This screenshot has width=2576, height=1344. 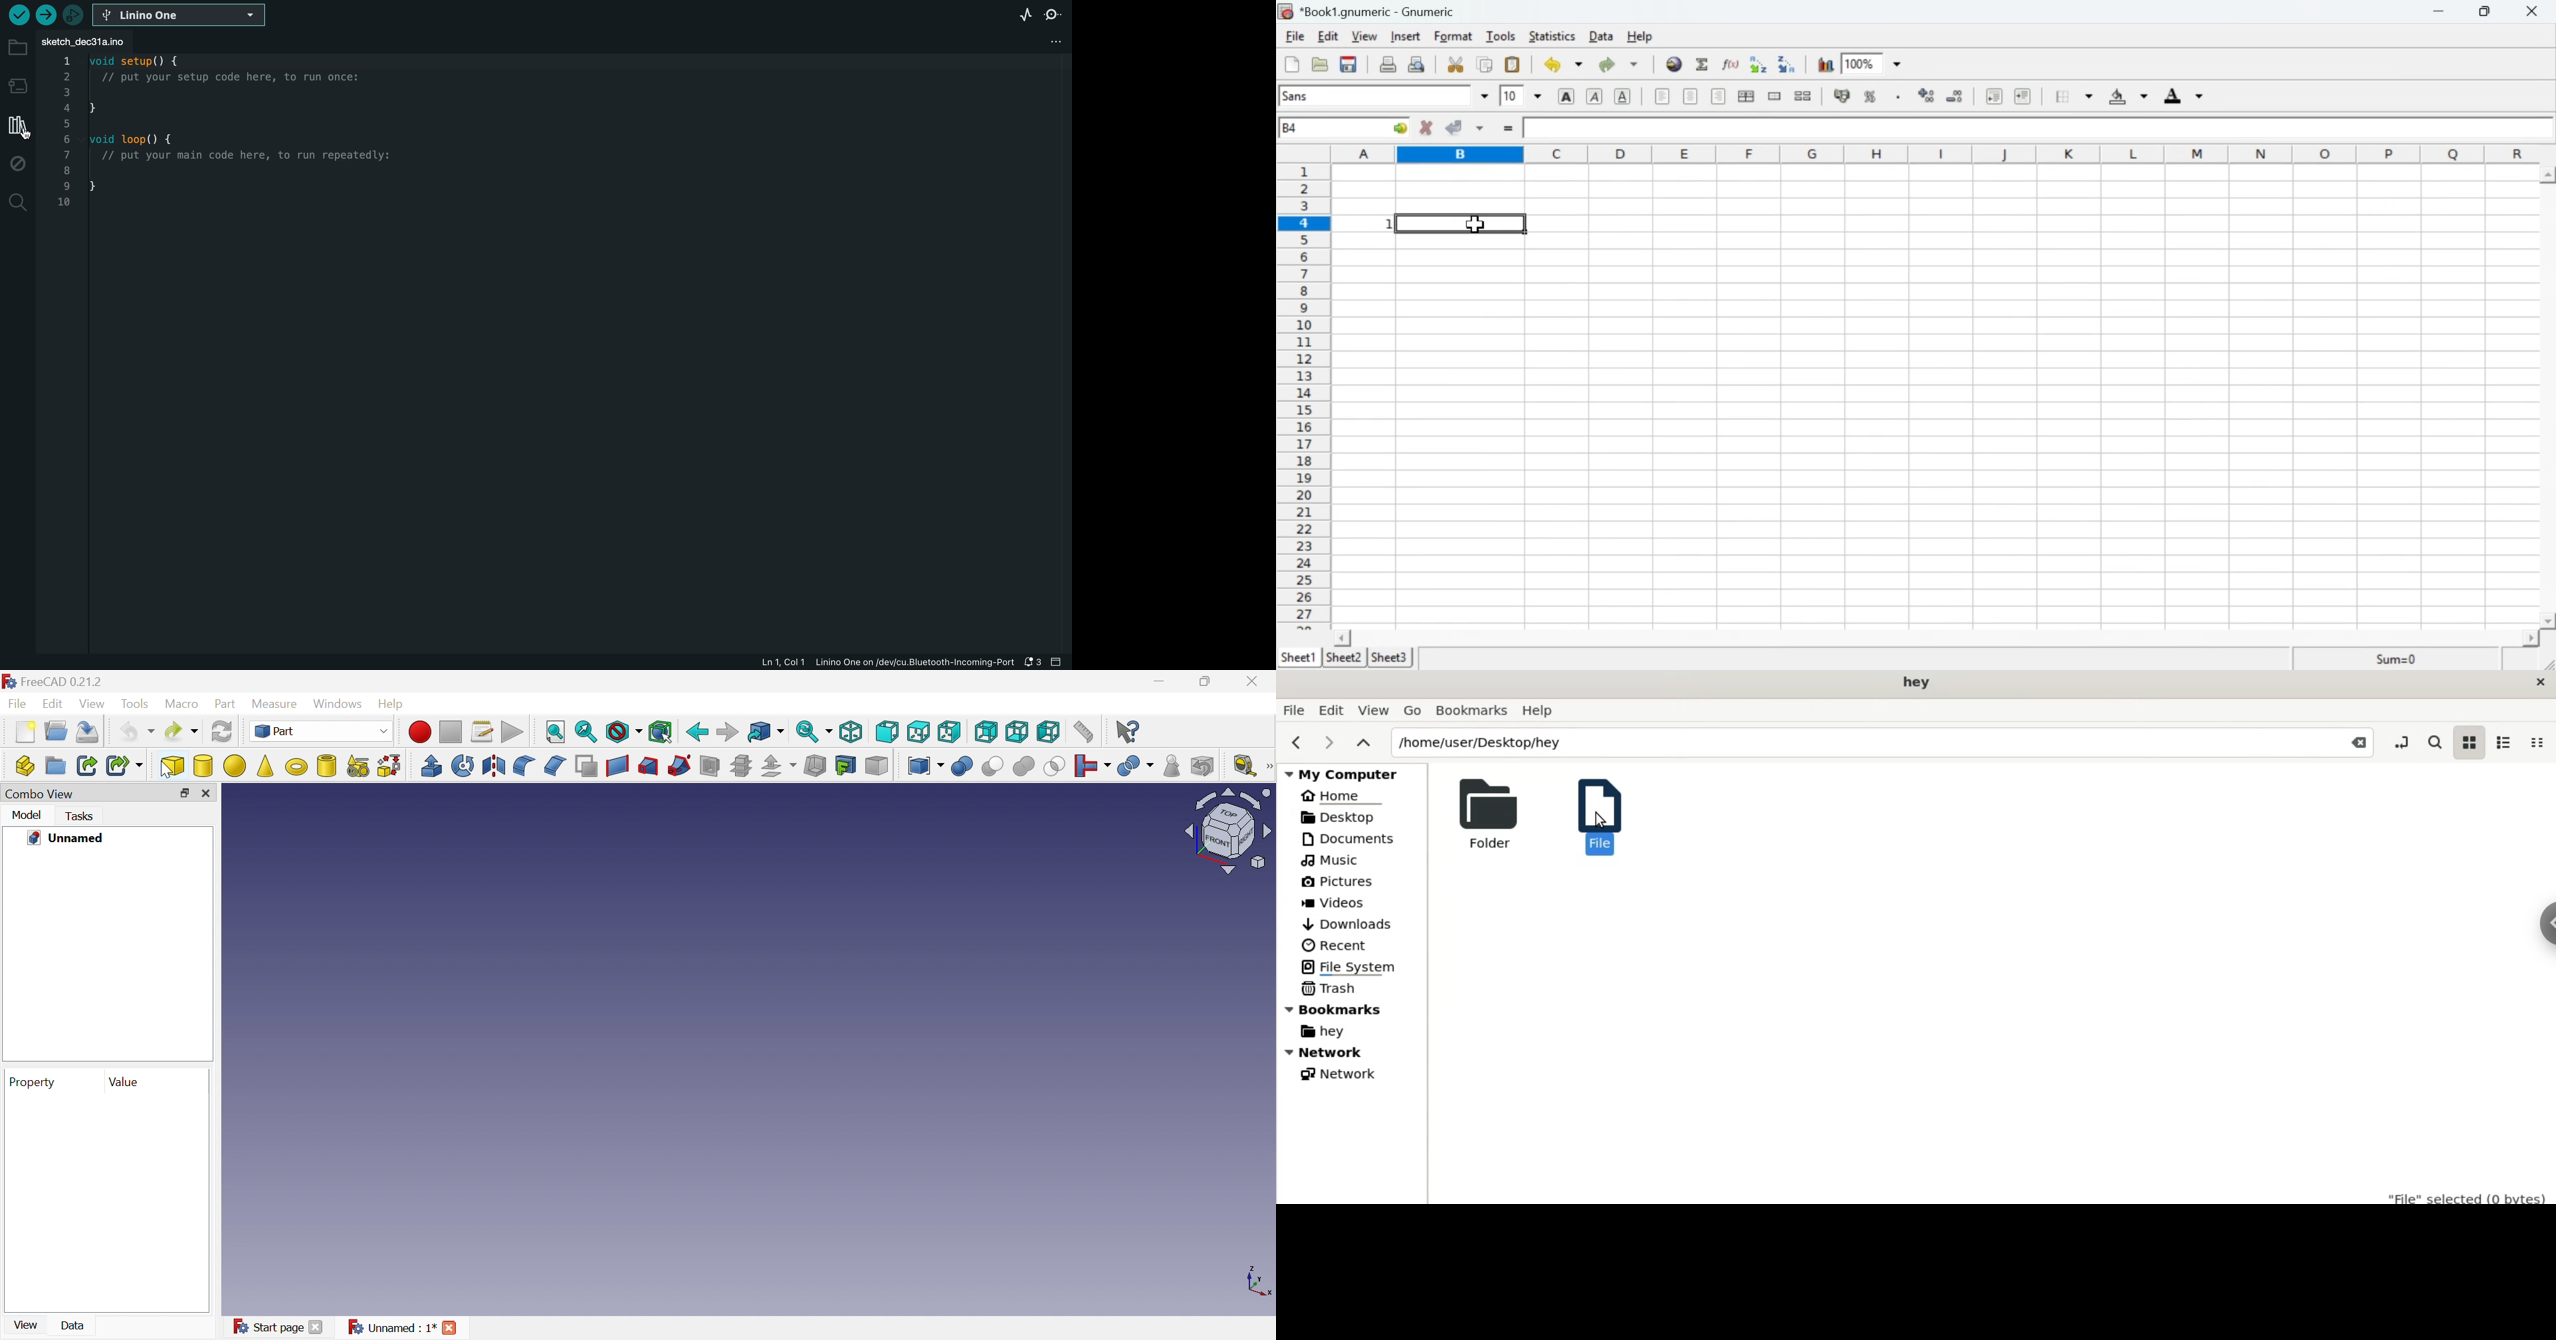 I want to click on Print preview, so click(x=1418, y=64).